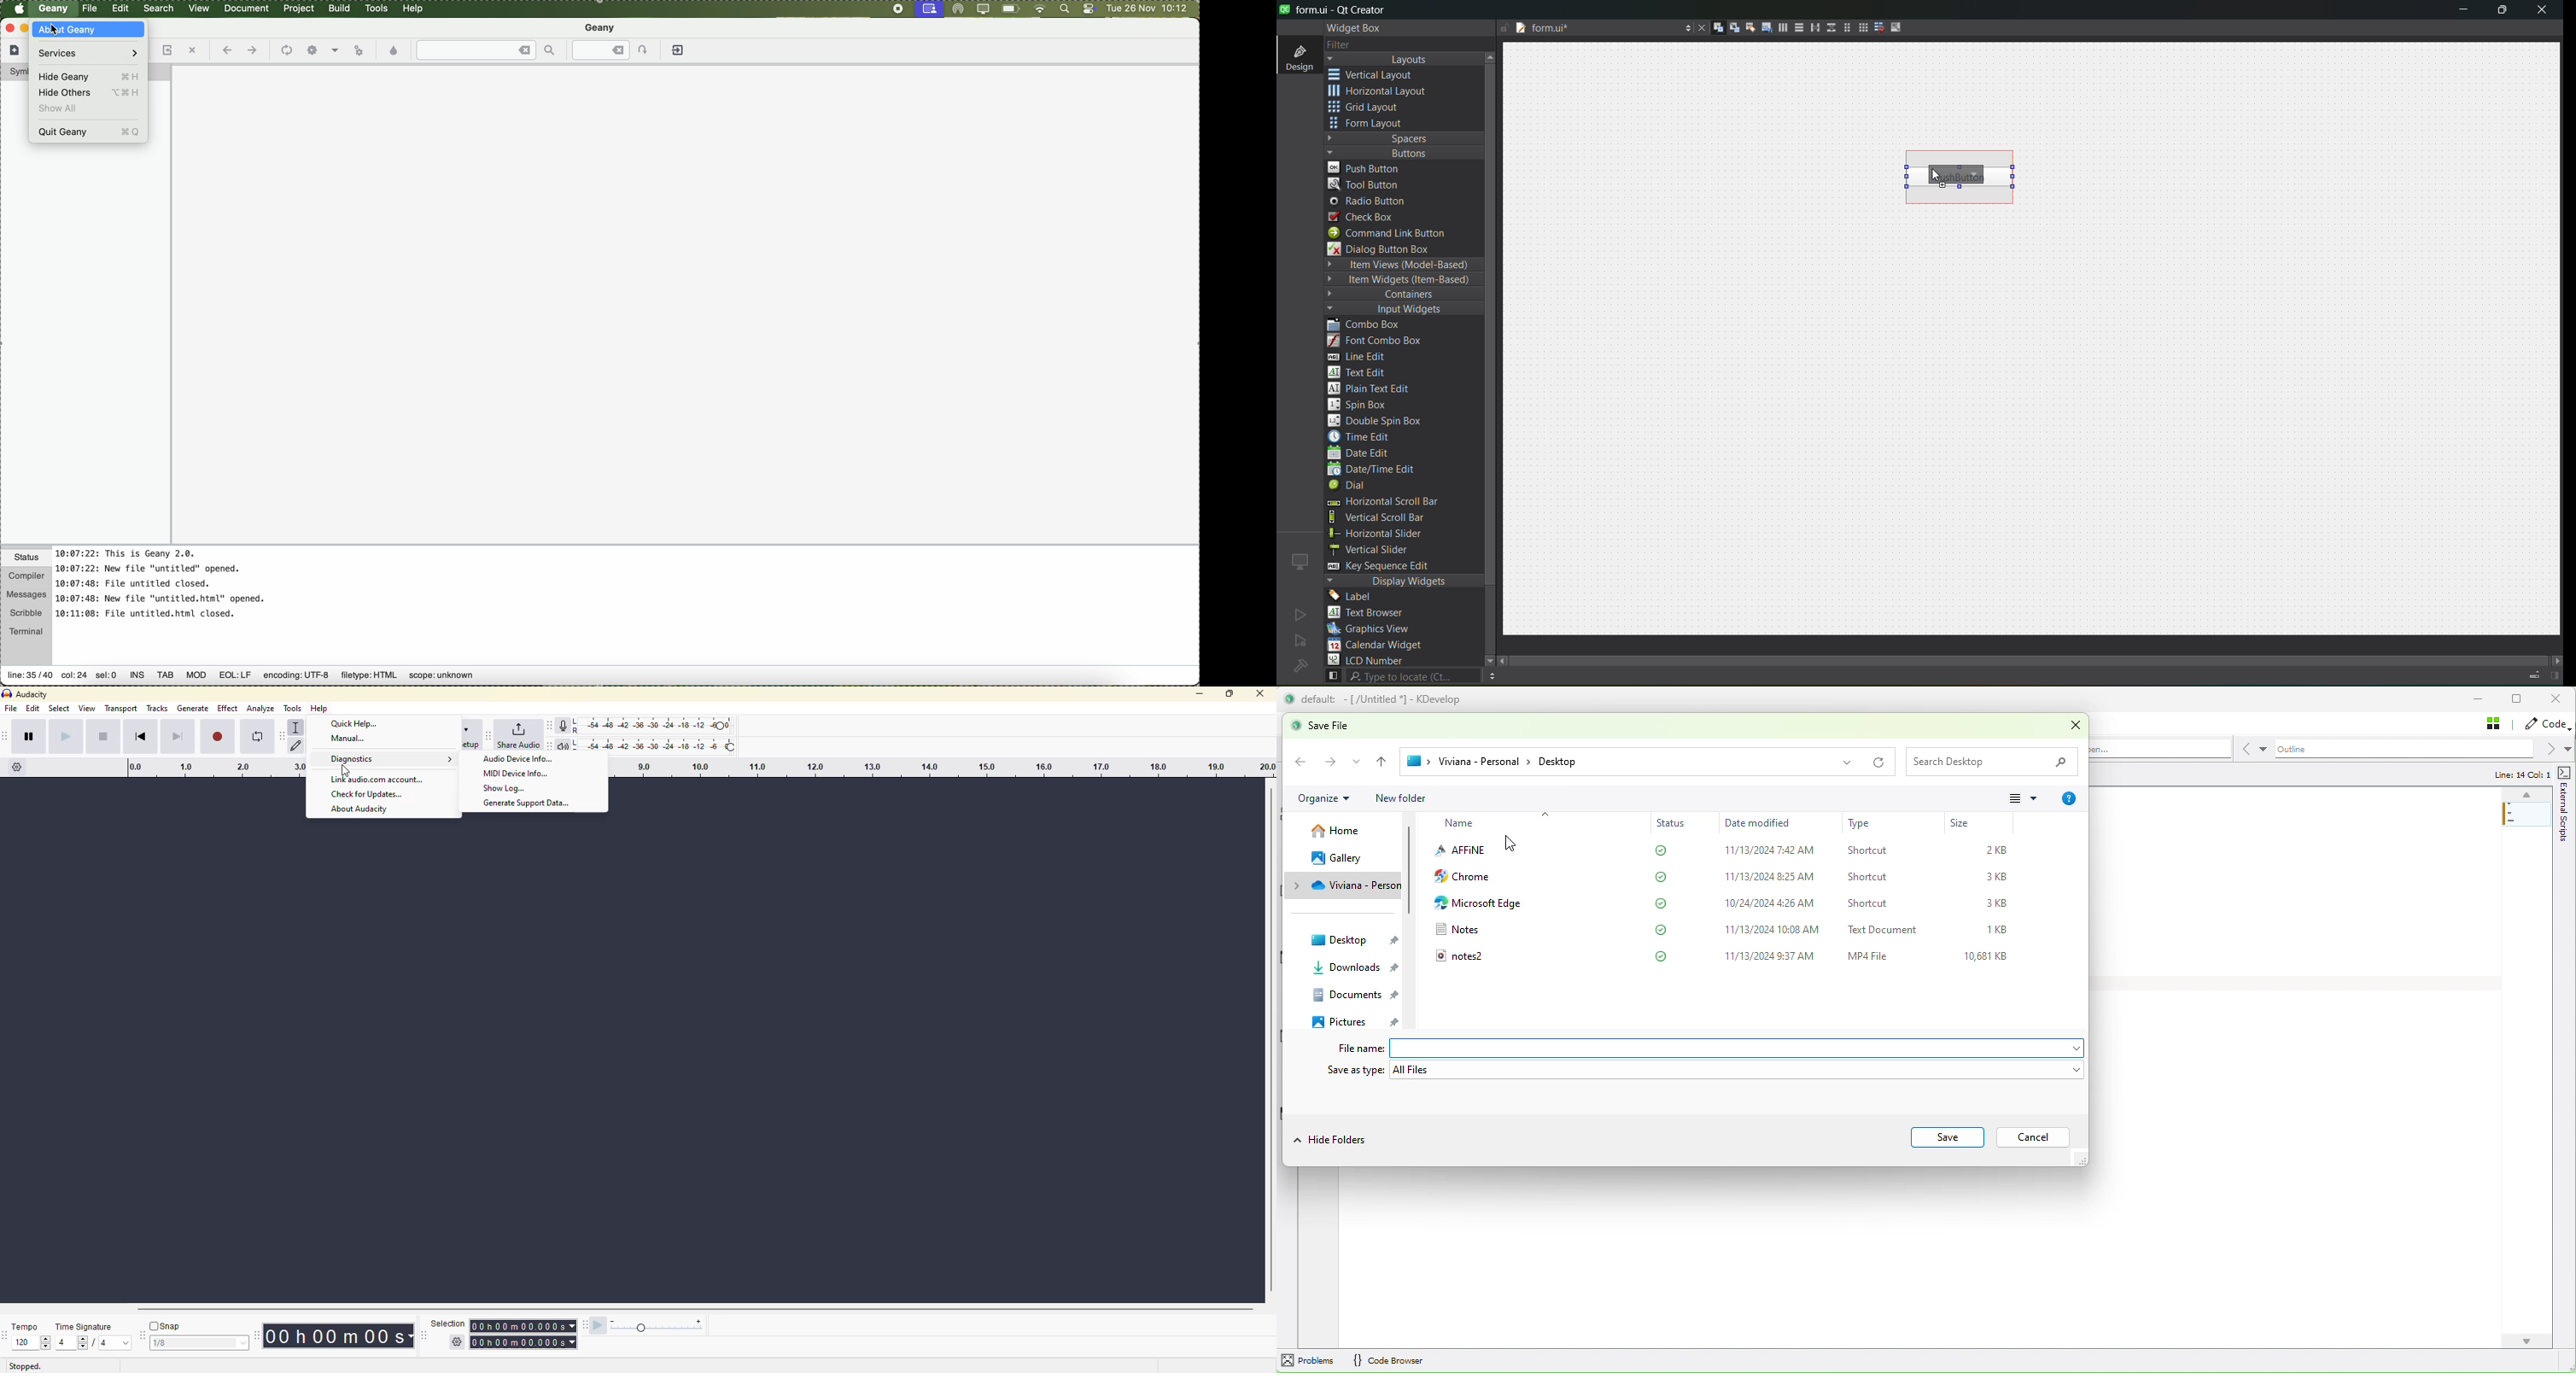 This screenshot has width=2576, height=1400. What do you see at coordinates (1899, 27) in the screenshot?
I see `adjust size` at bounding box center [1899, 27].